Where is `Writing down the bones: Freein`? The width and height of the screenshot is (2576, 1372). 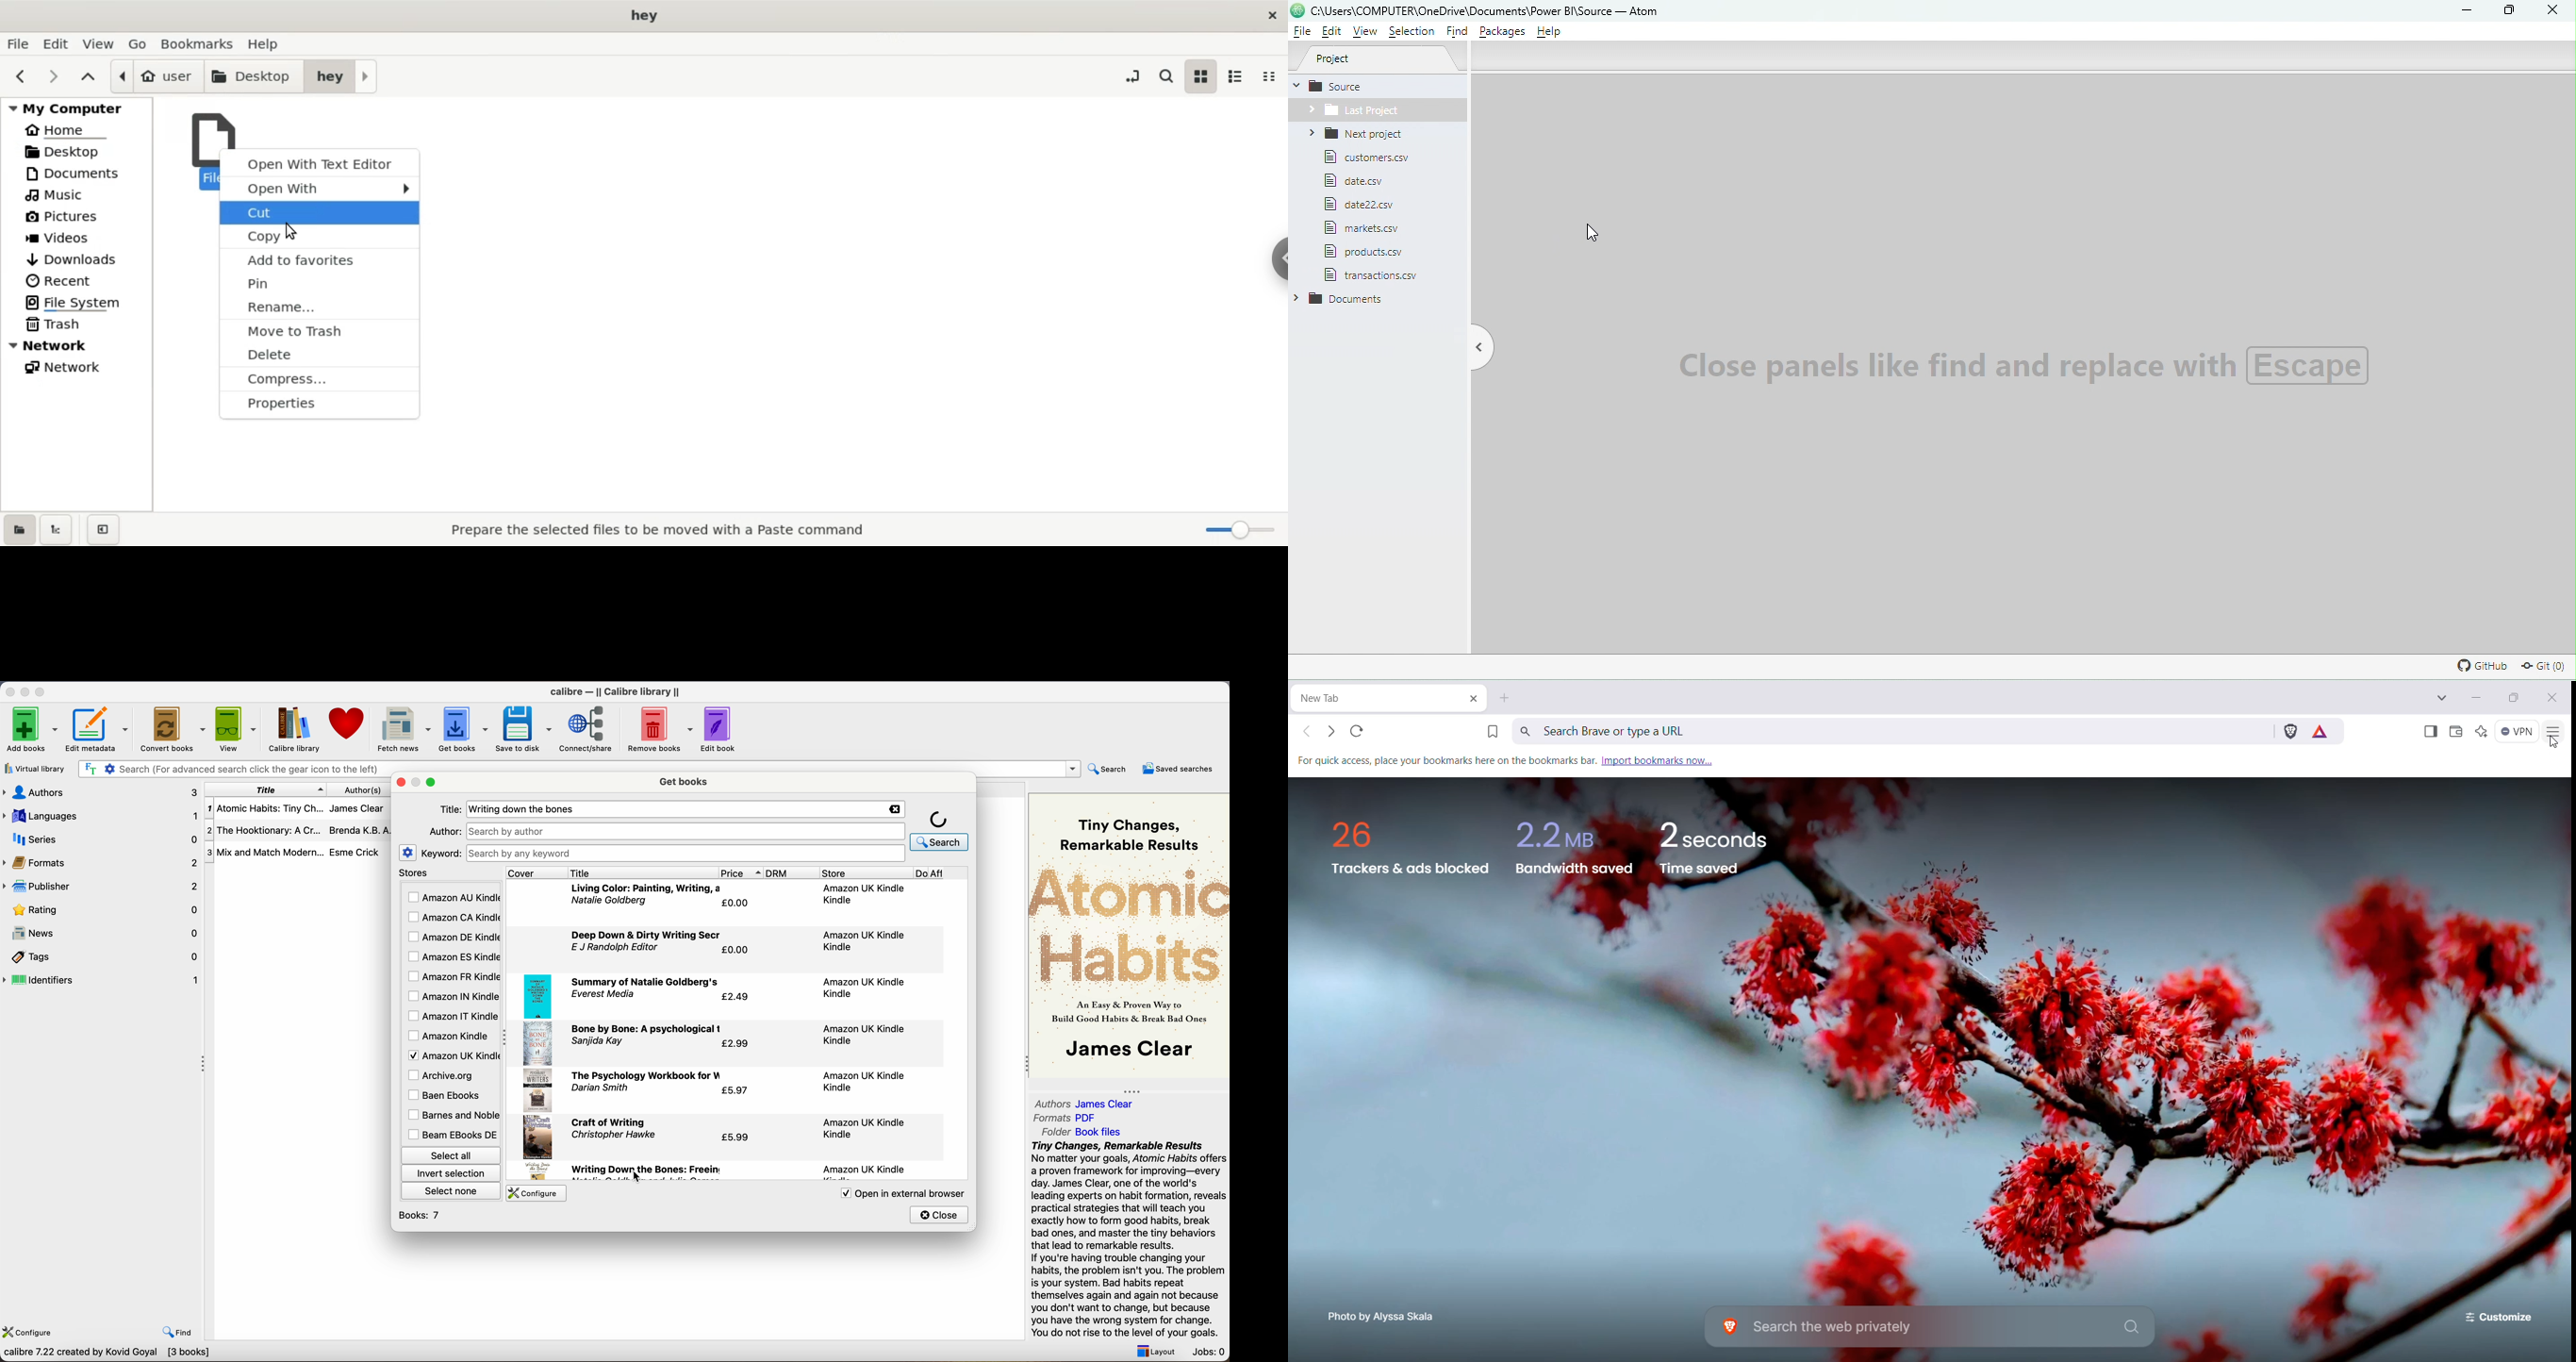 Writing down the bones: Freein is located at coordinates (646, 1170).